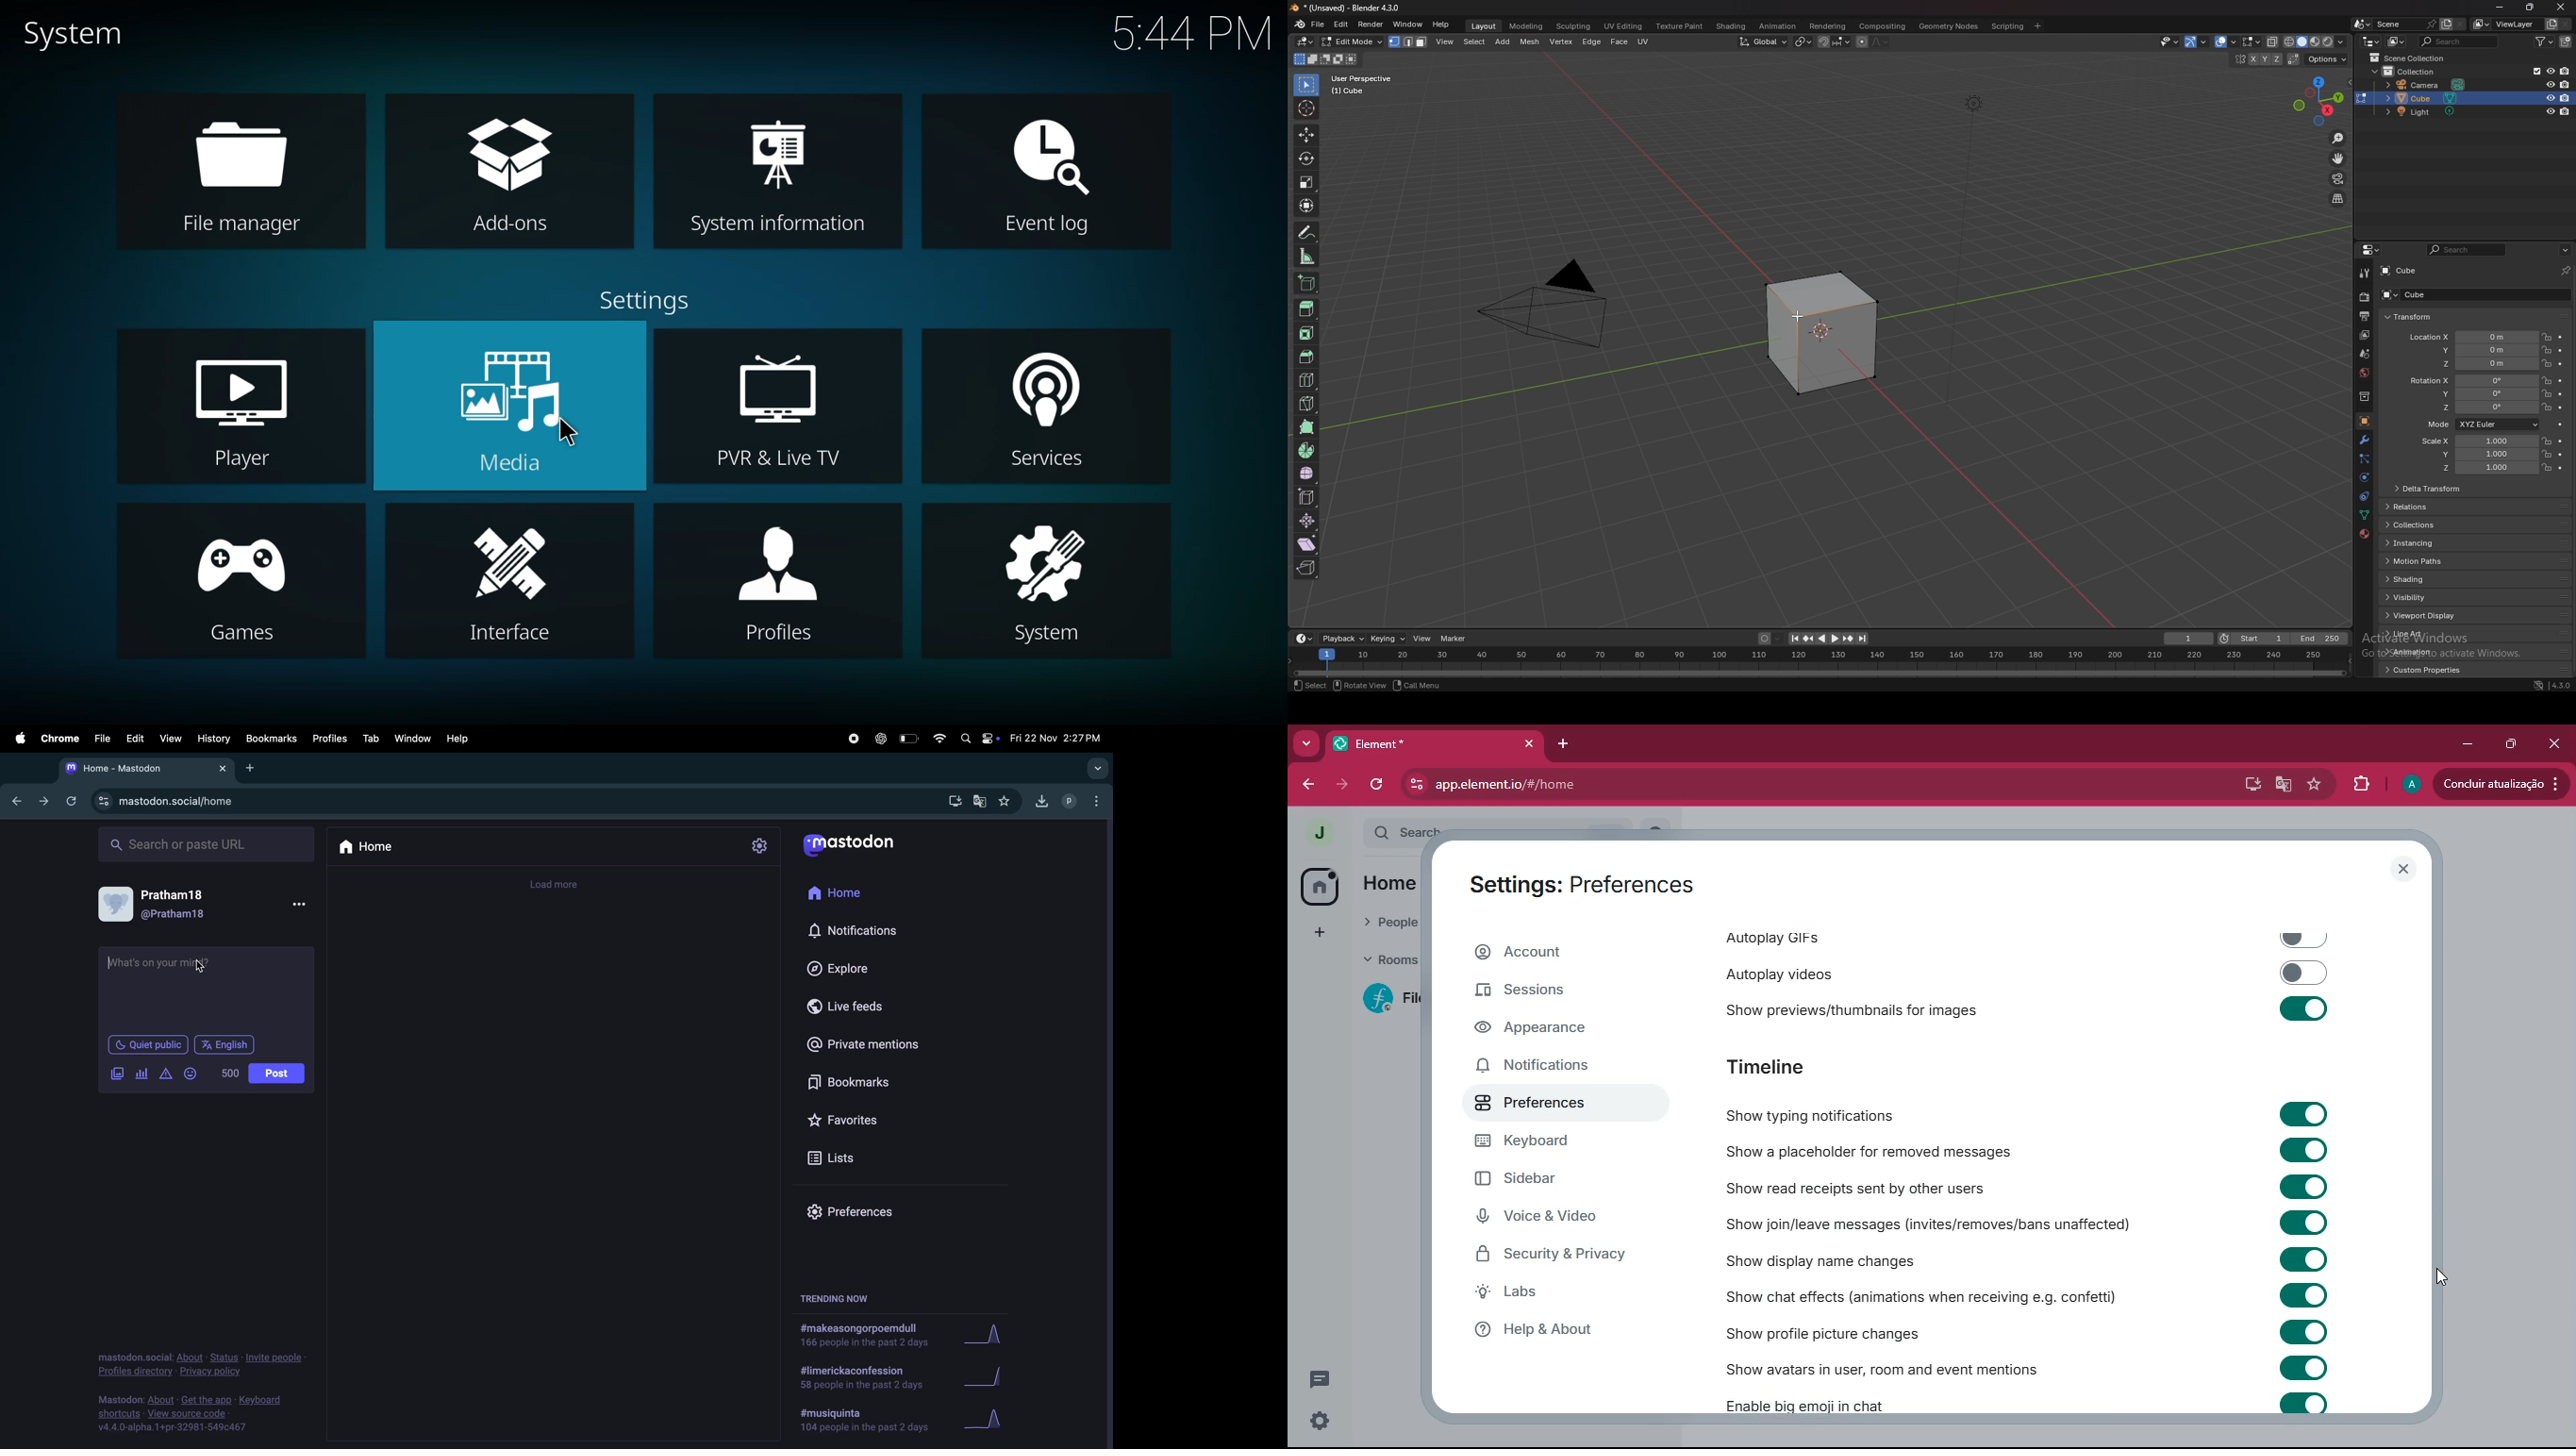 The image size is (2576, 1456). Describe the element at coordinates (854, 846) in the screenshot. I see `mastodon` at that location.